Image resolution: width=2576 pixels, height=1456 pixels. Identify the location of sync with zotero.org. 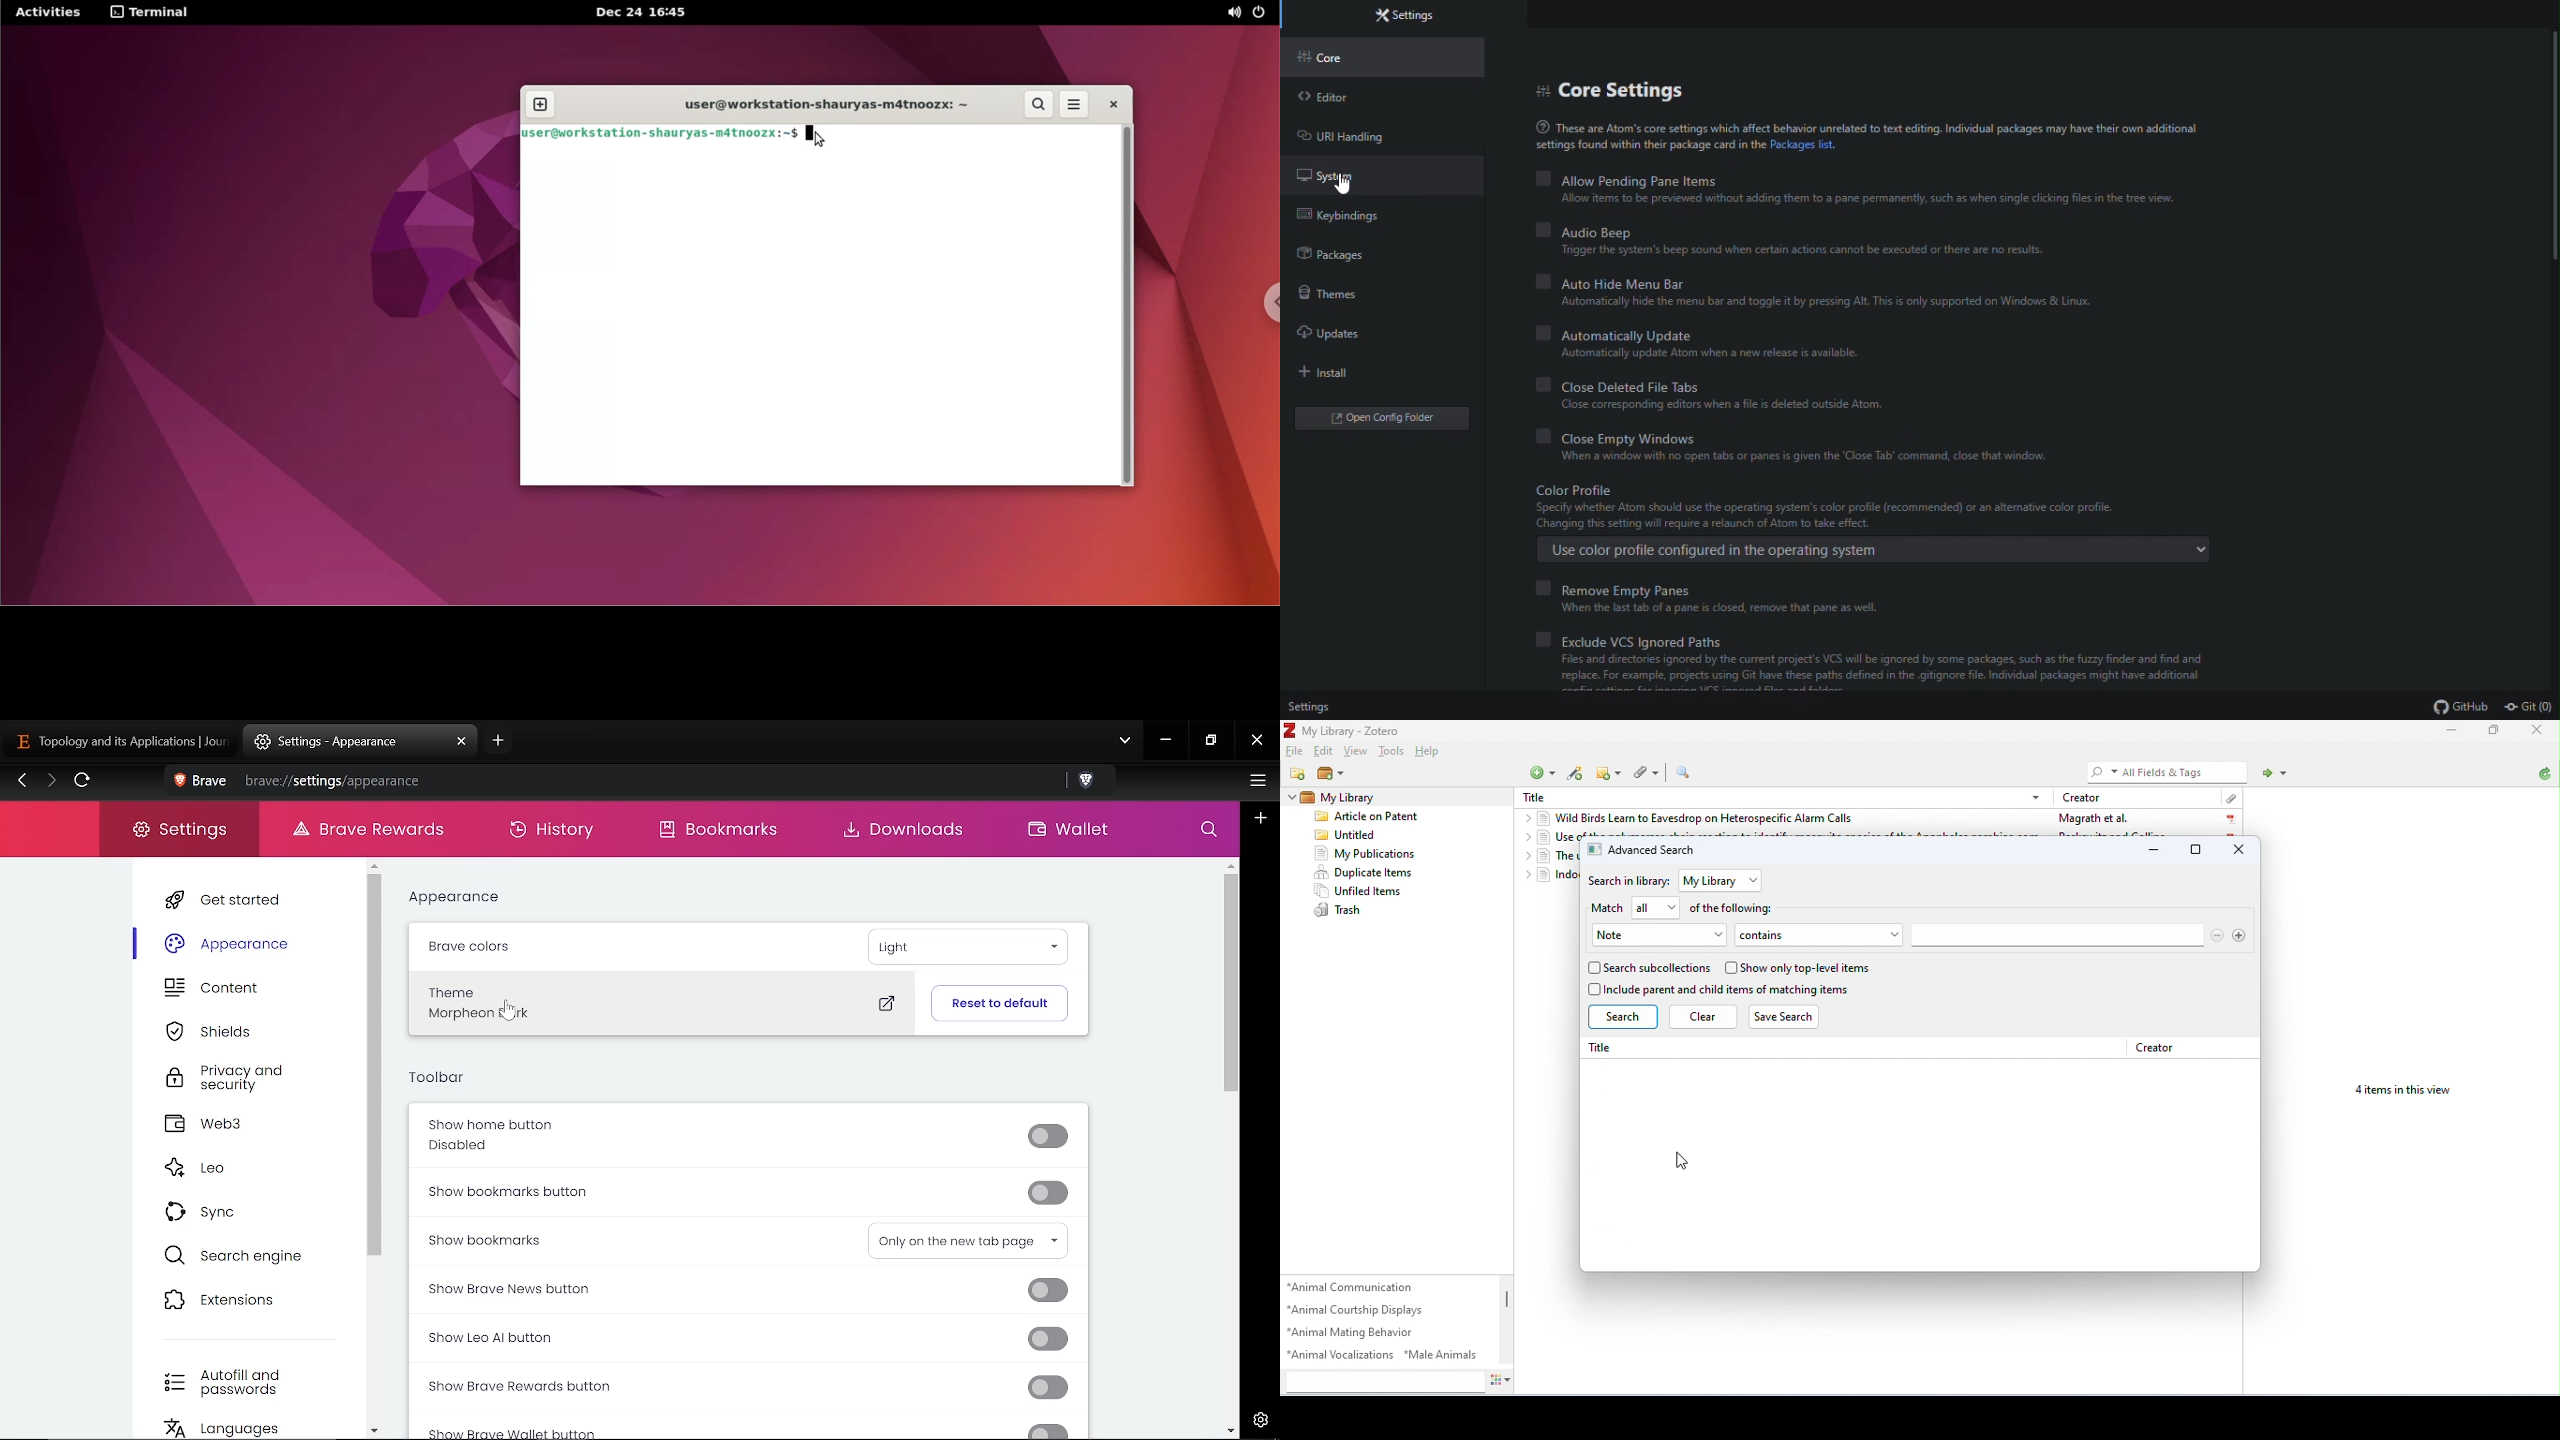
(2546, 774).